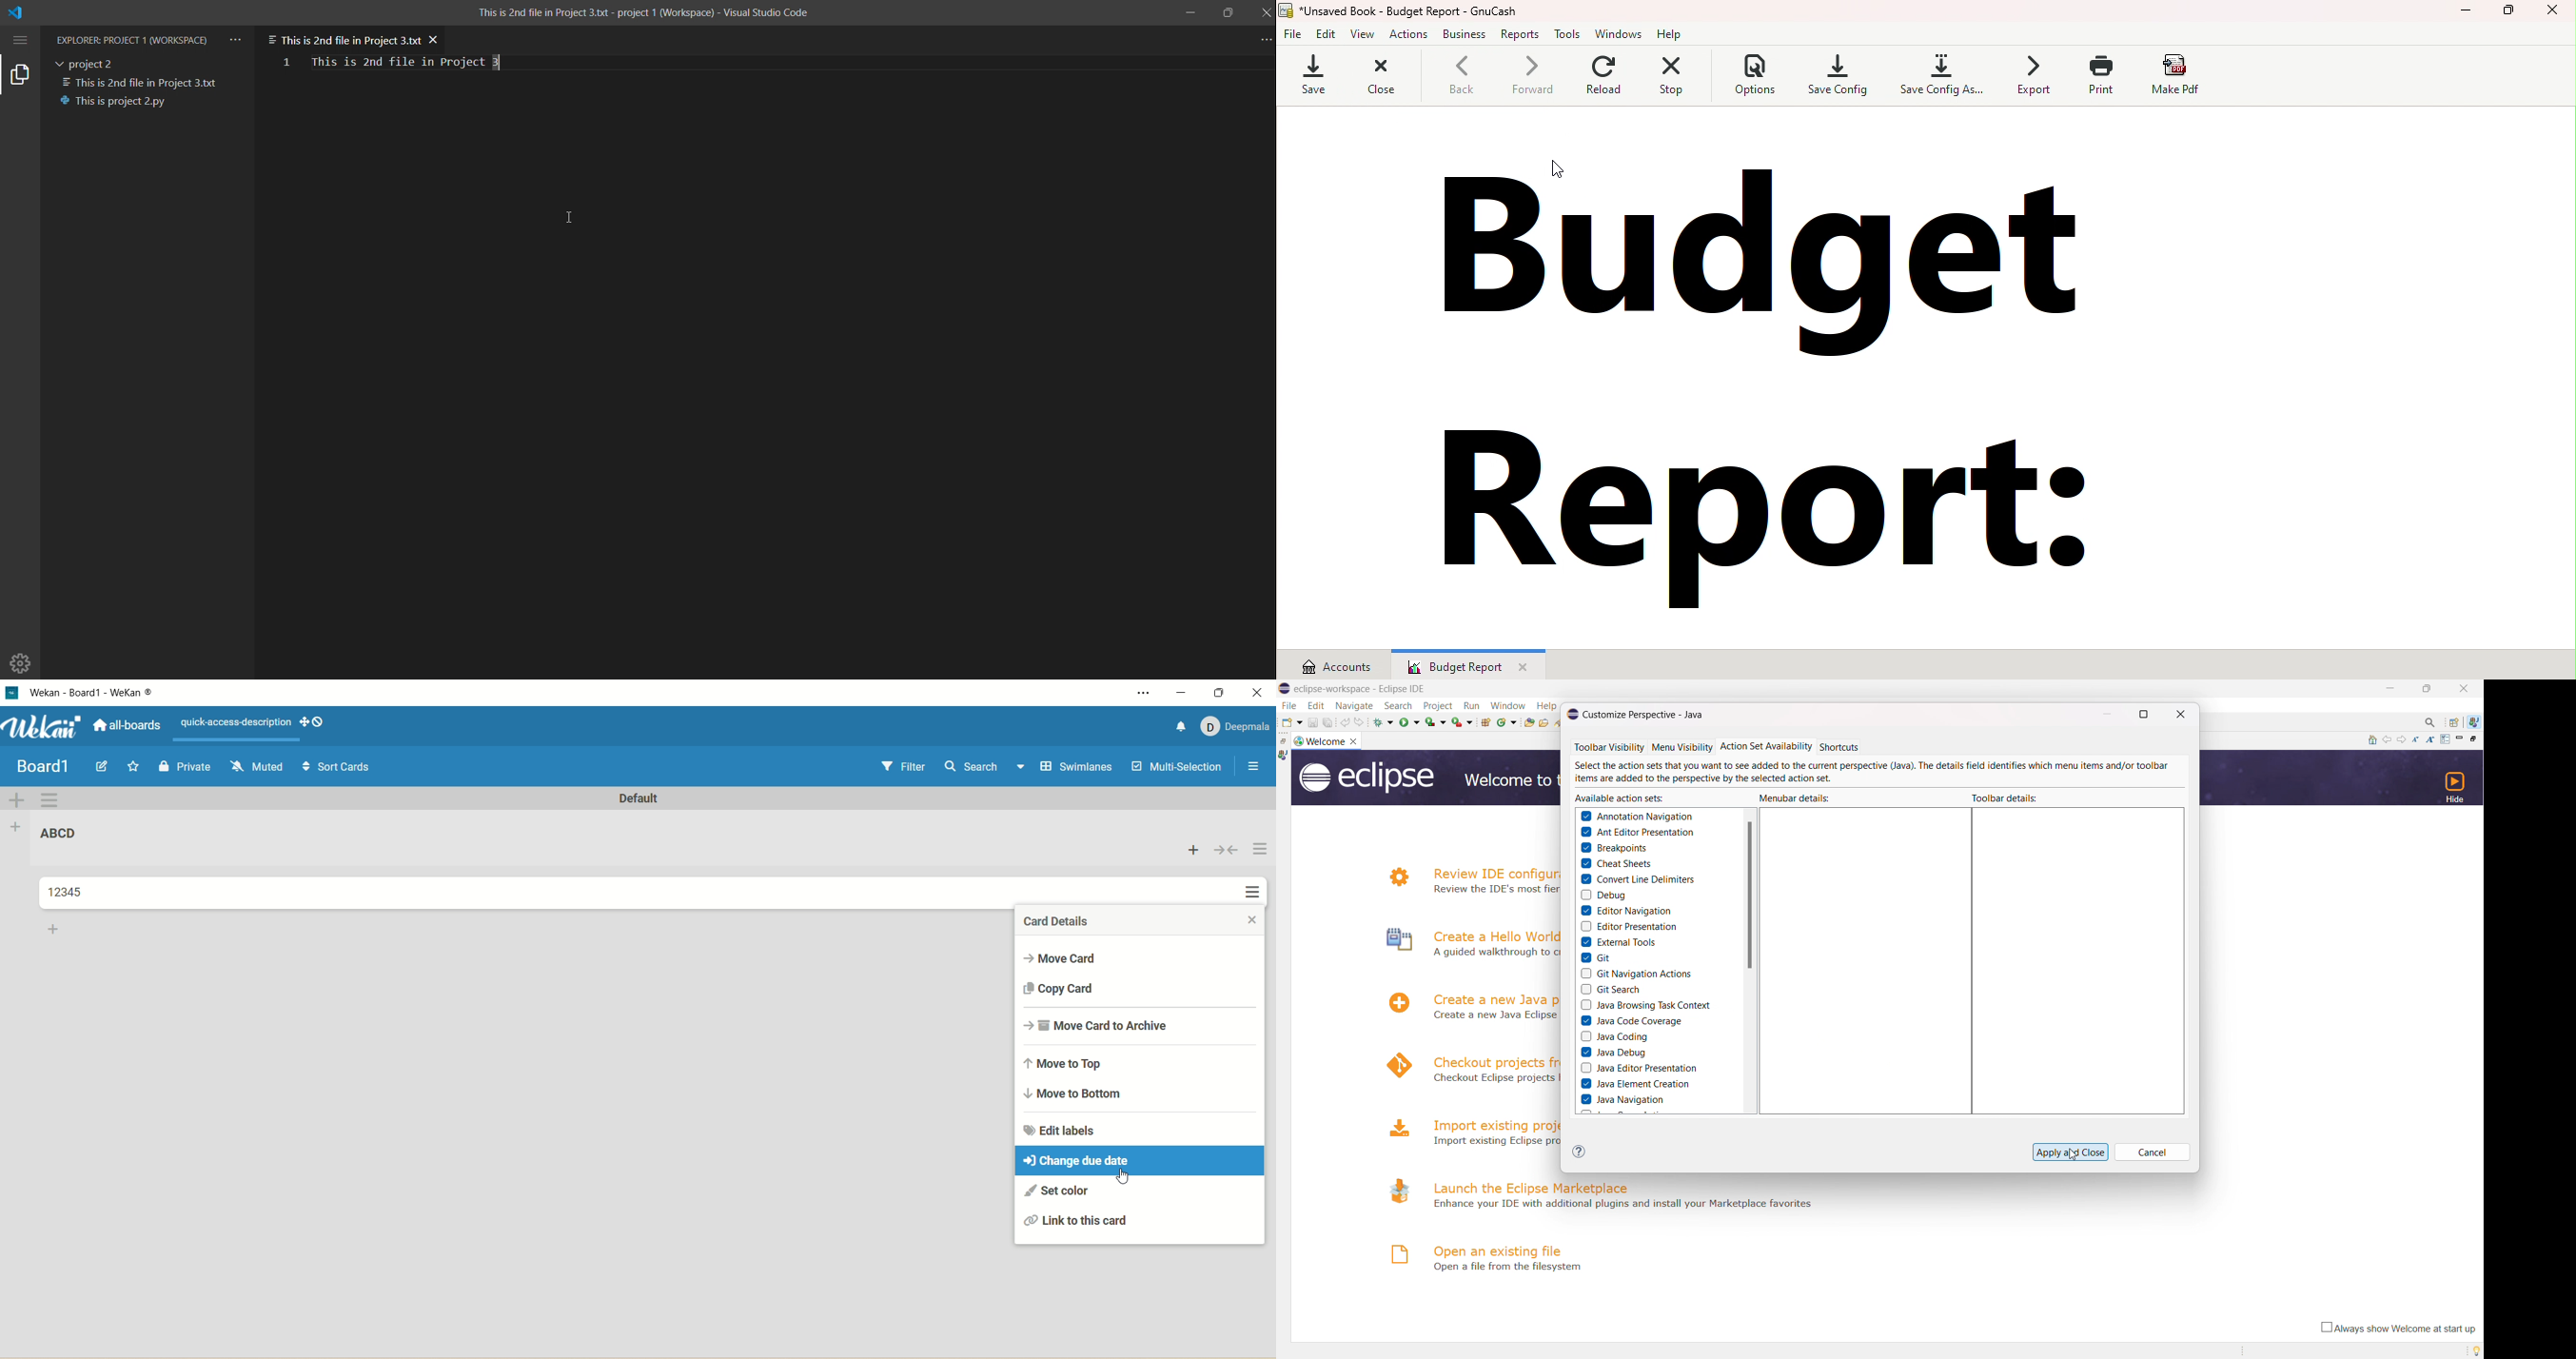  What do you see at coordinates (133, 38) in the screenshot?
I see `explorer workspace` at bounding box center [133, 38].